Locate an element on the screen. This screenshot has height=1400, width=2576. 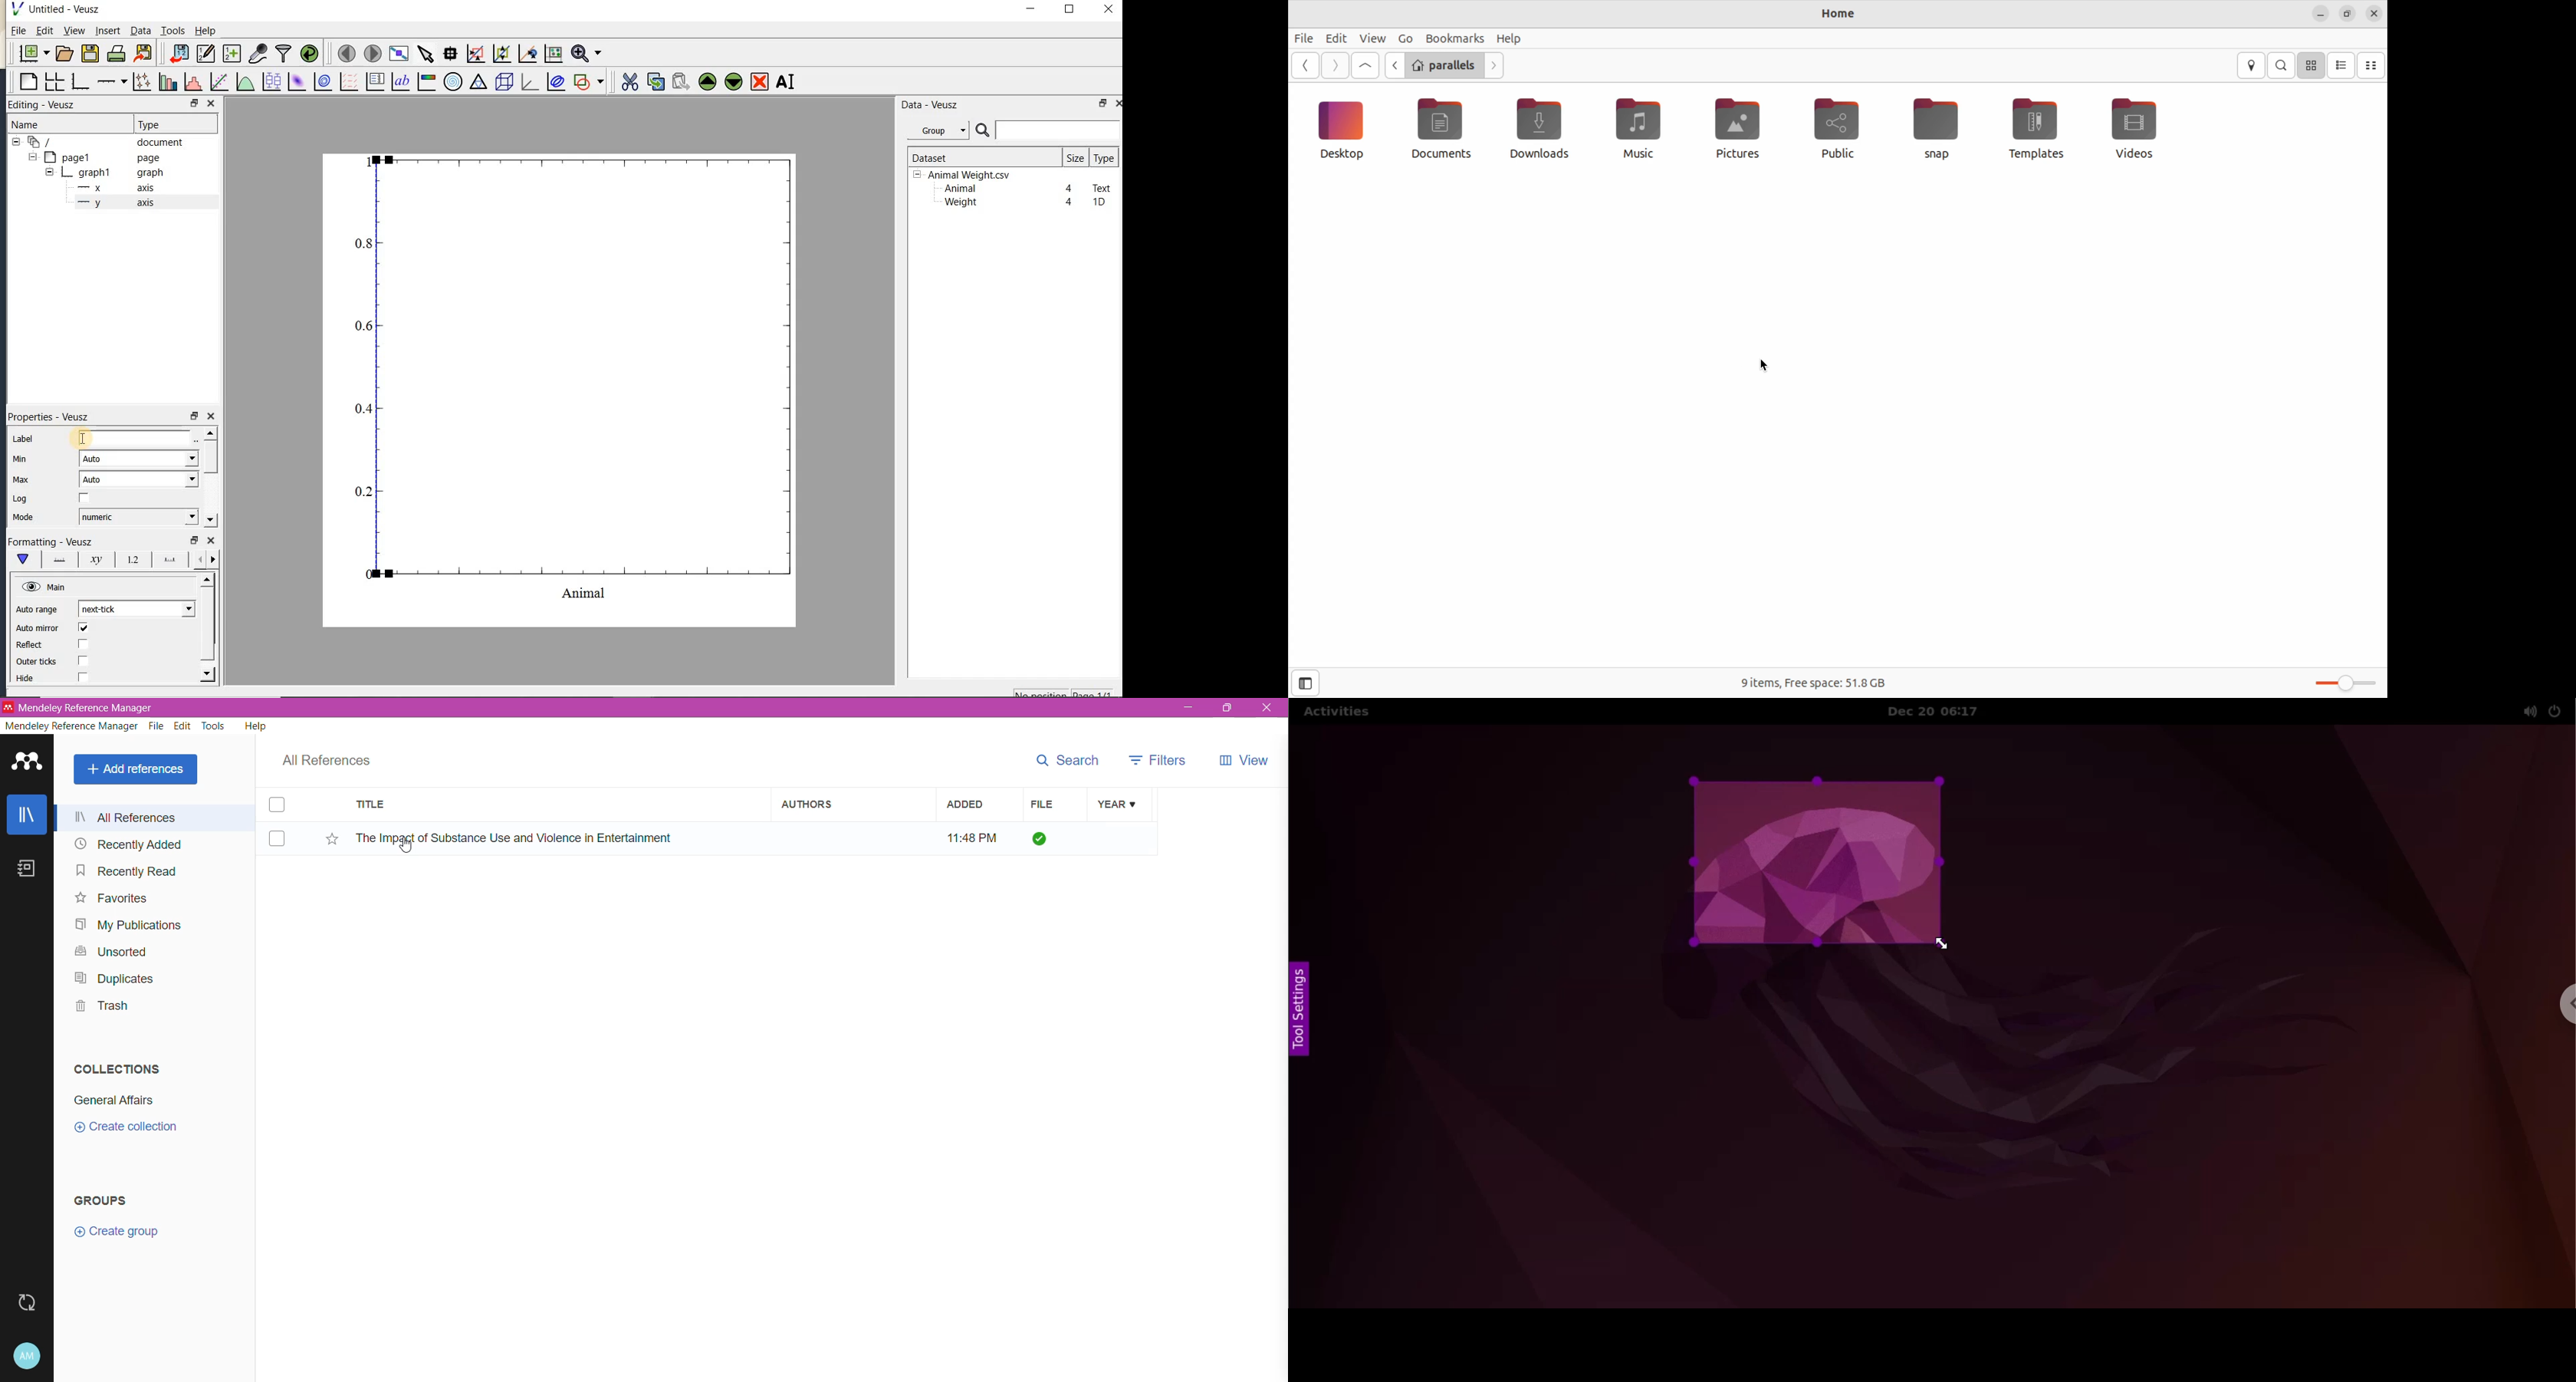
size is located at coordinates (1075, 157).